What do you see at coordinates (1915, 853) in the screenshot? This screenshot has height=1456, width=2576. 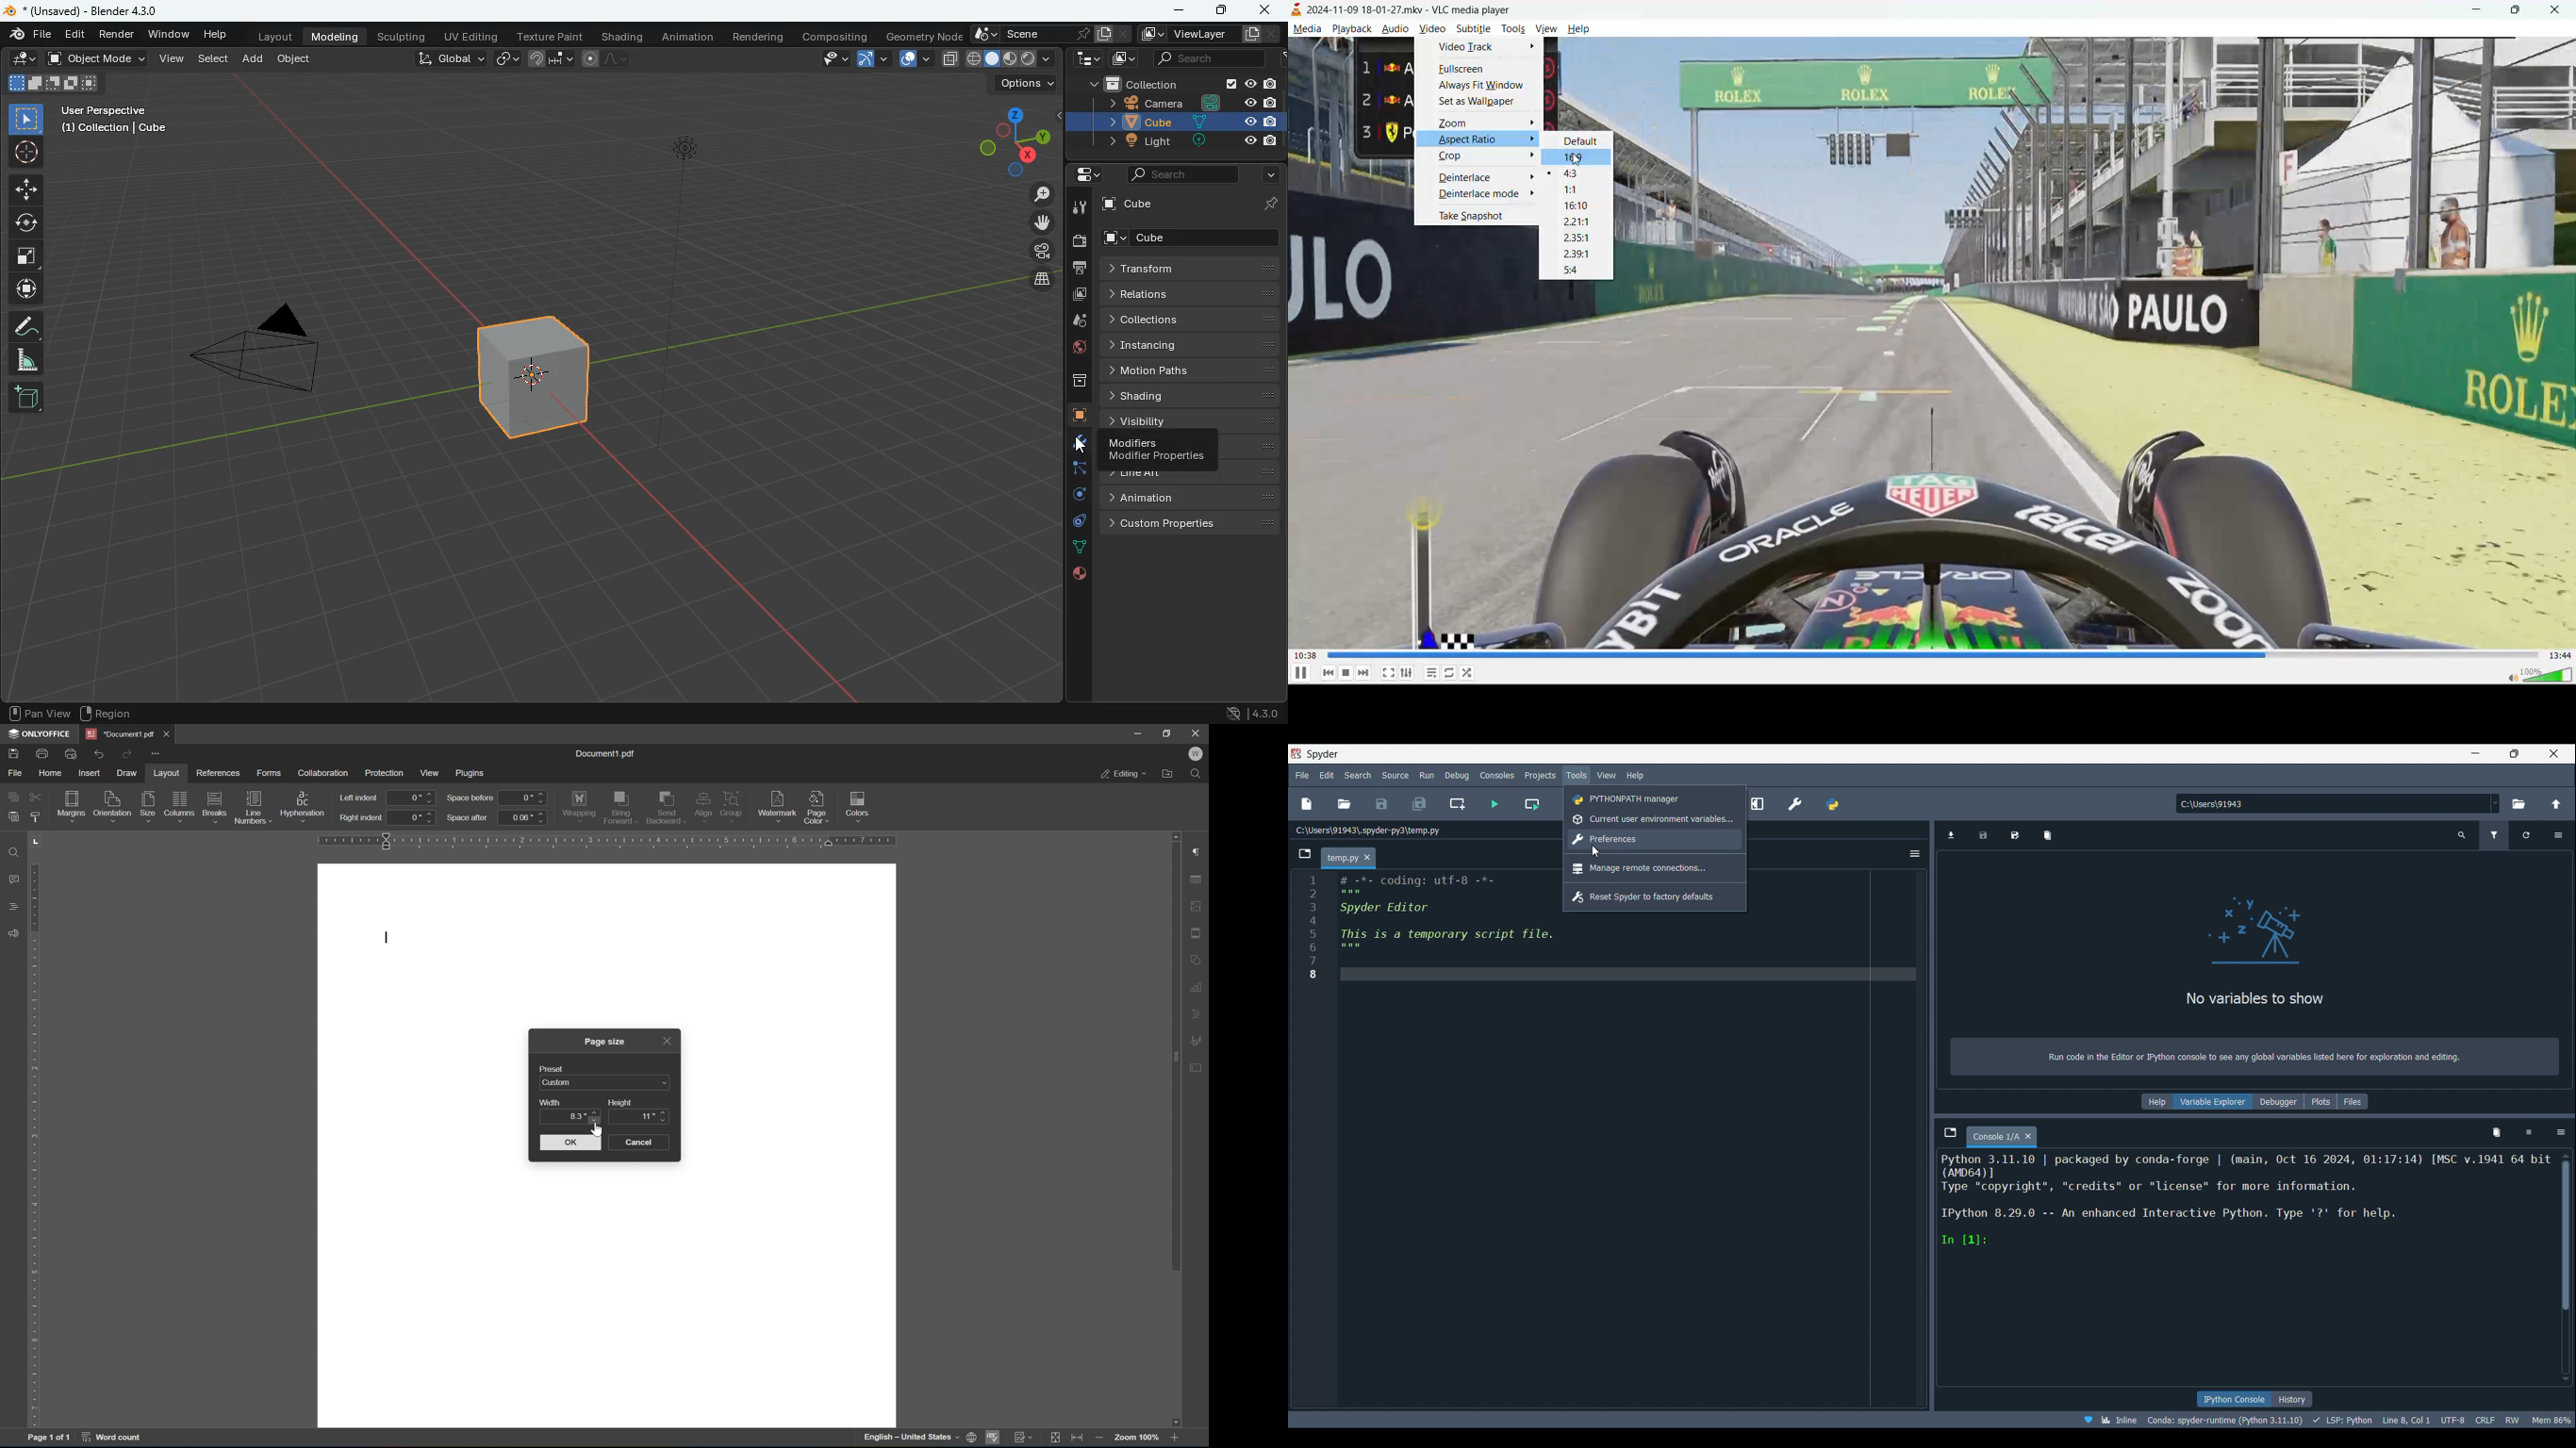 I see `Options` at bounding box center [1915, 853].